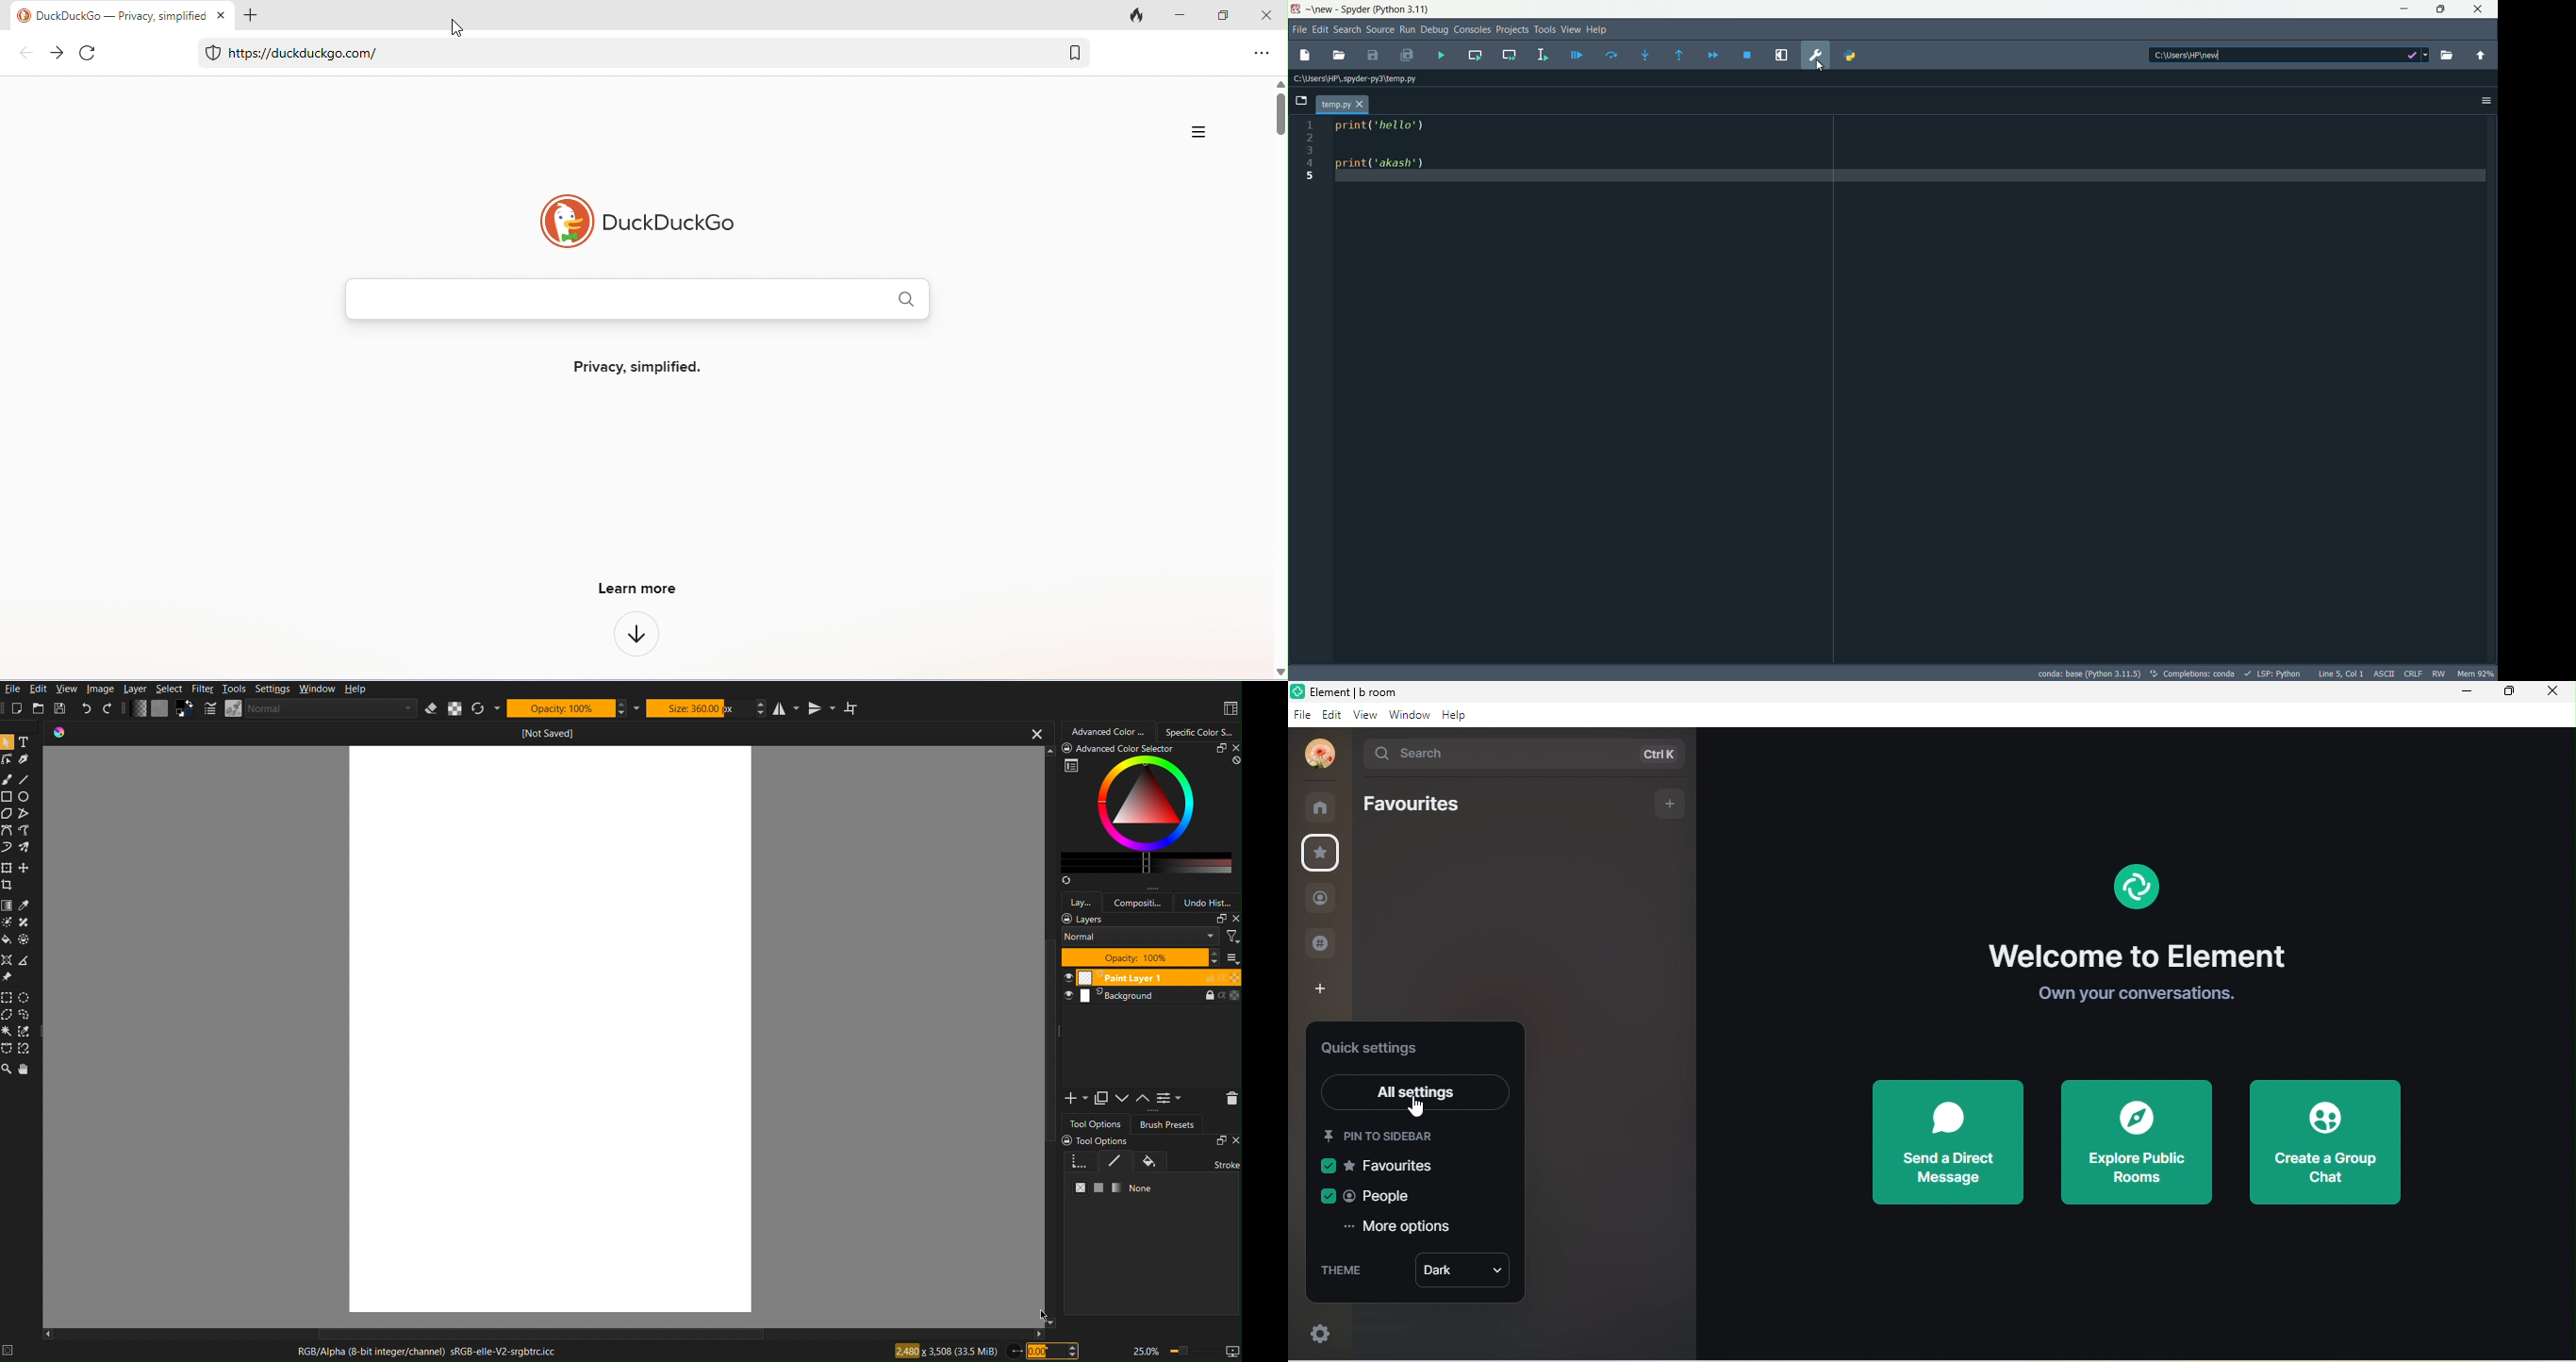 This screenshot has width=2576, height=1372. I want to click on options, so click(2484, 100).